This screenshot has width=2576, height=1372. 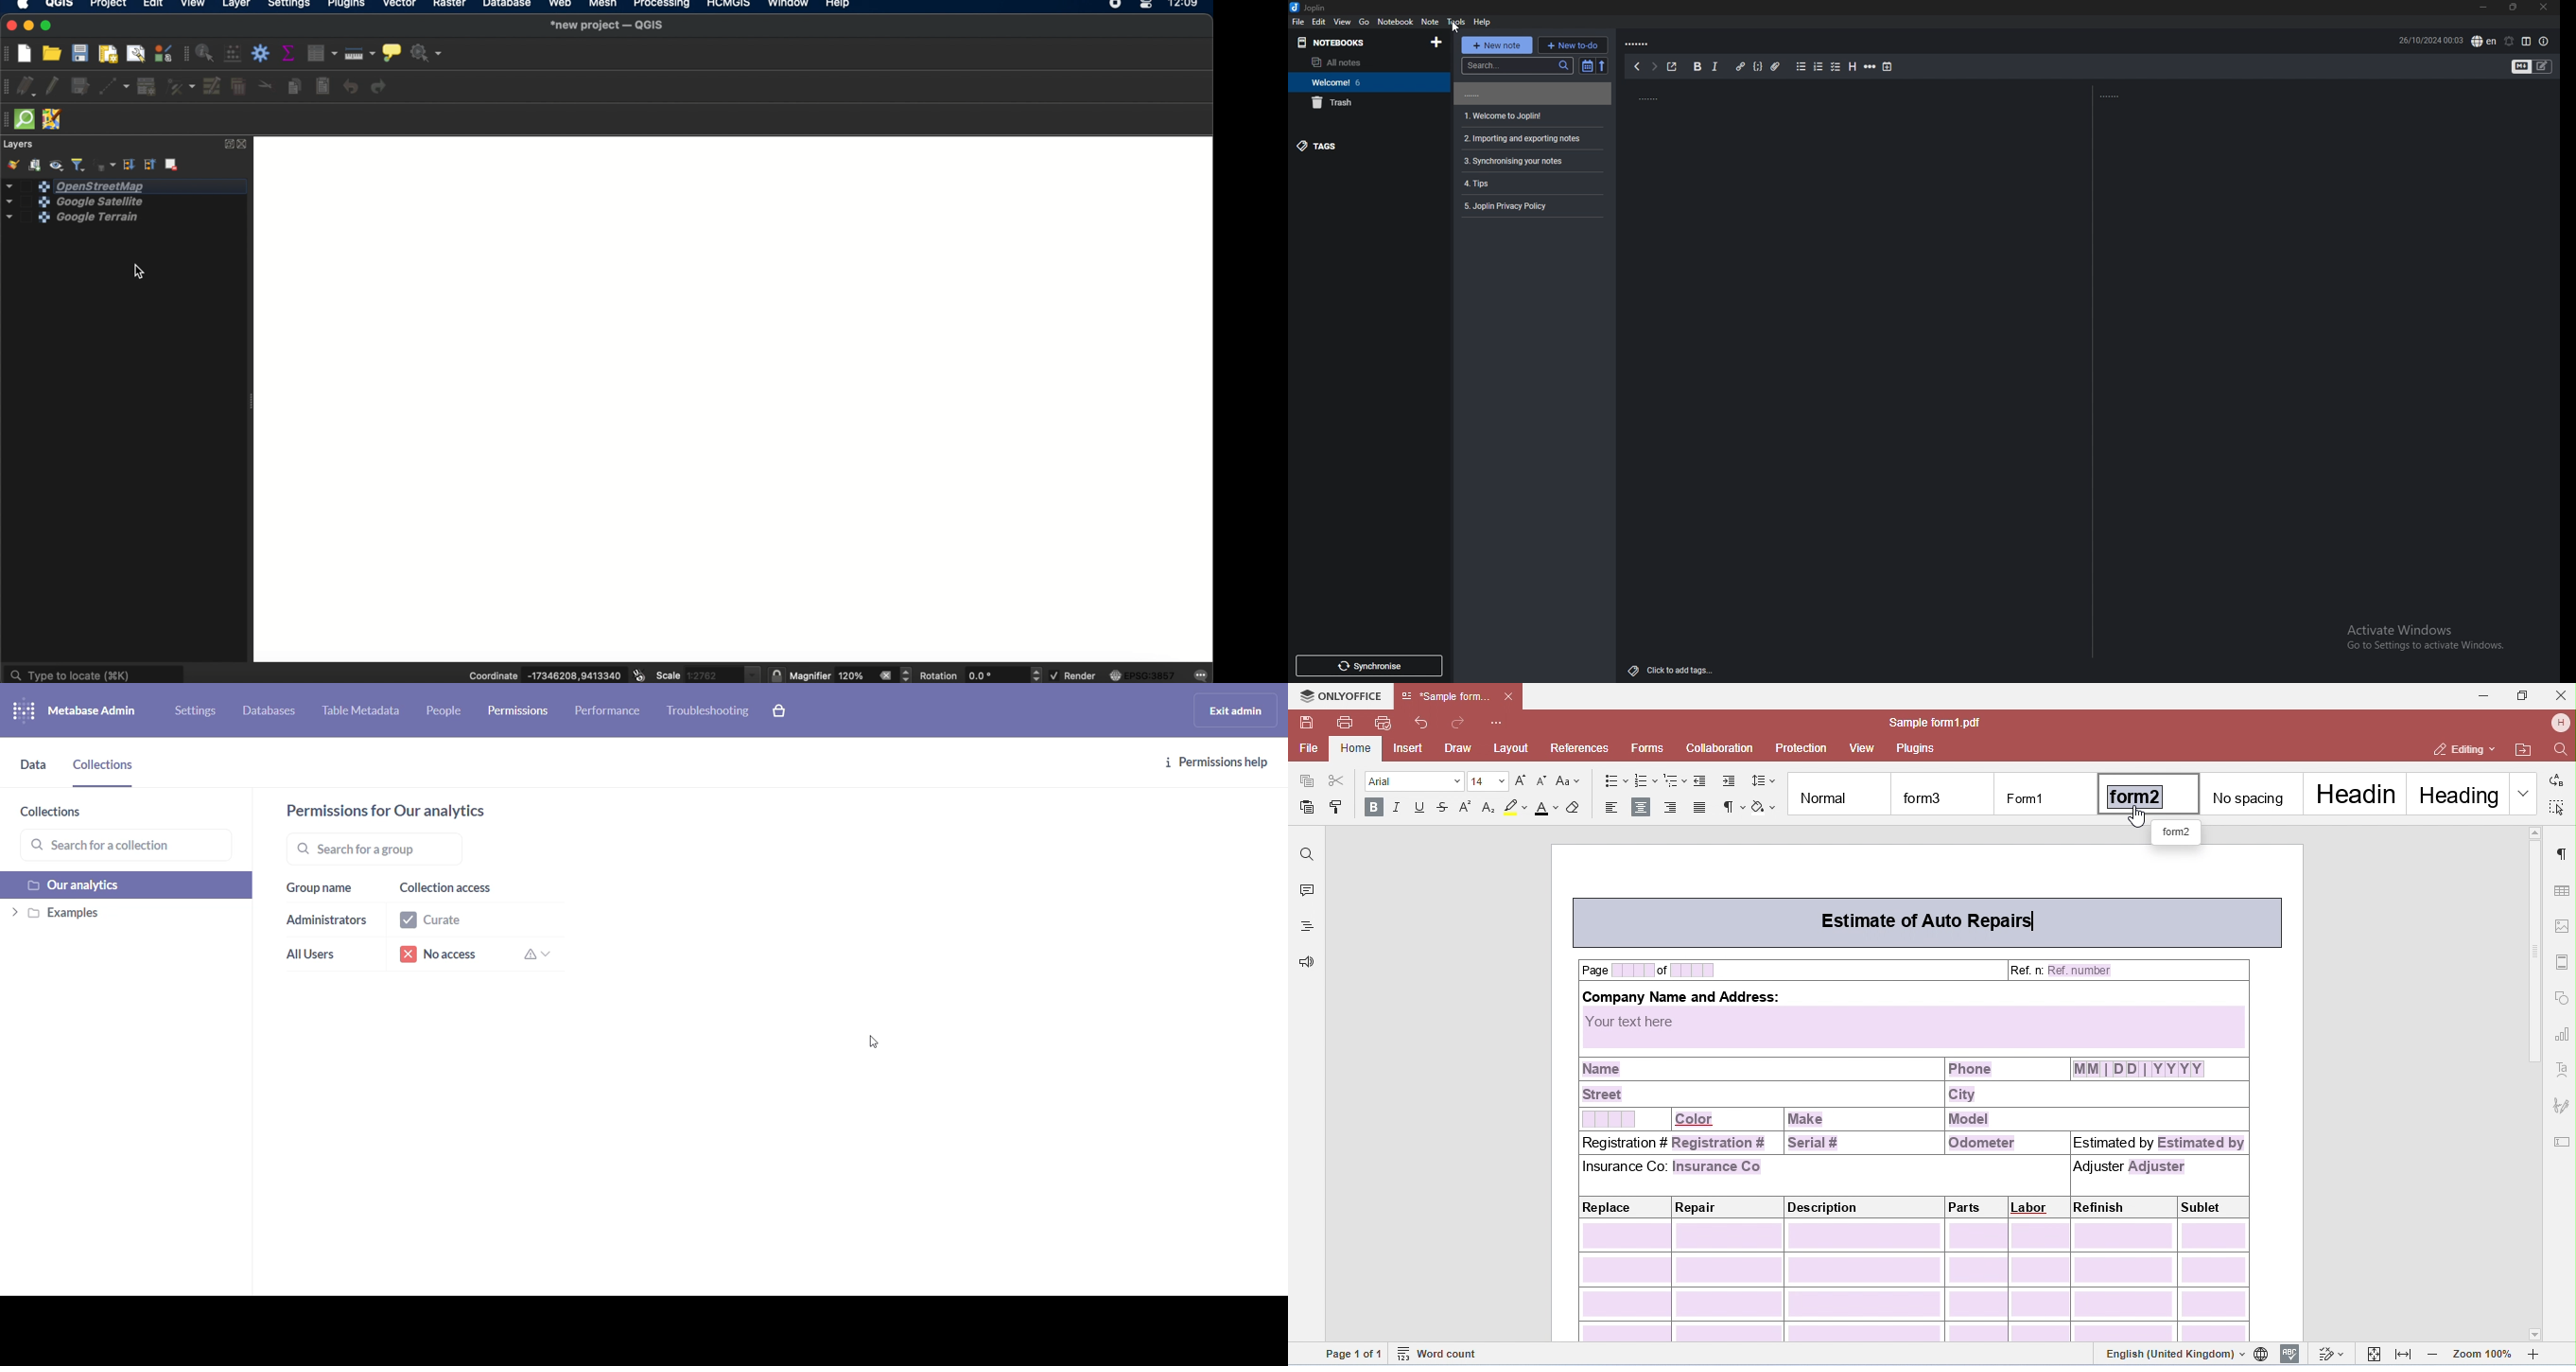 What do you see at coordinates (1482, 22) in the screenshot?
I see `help` at bounding box center [1482, 22].